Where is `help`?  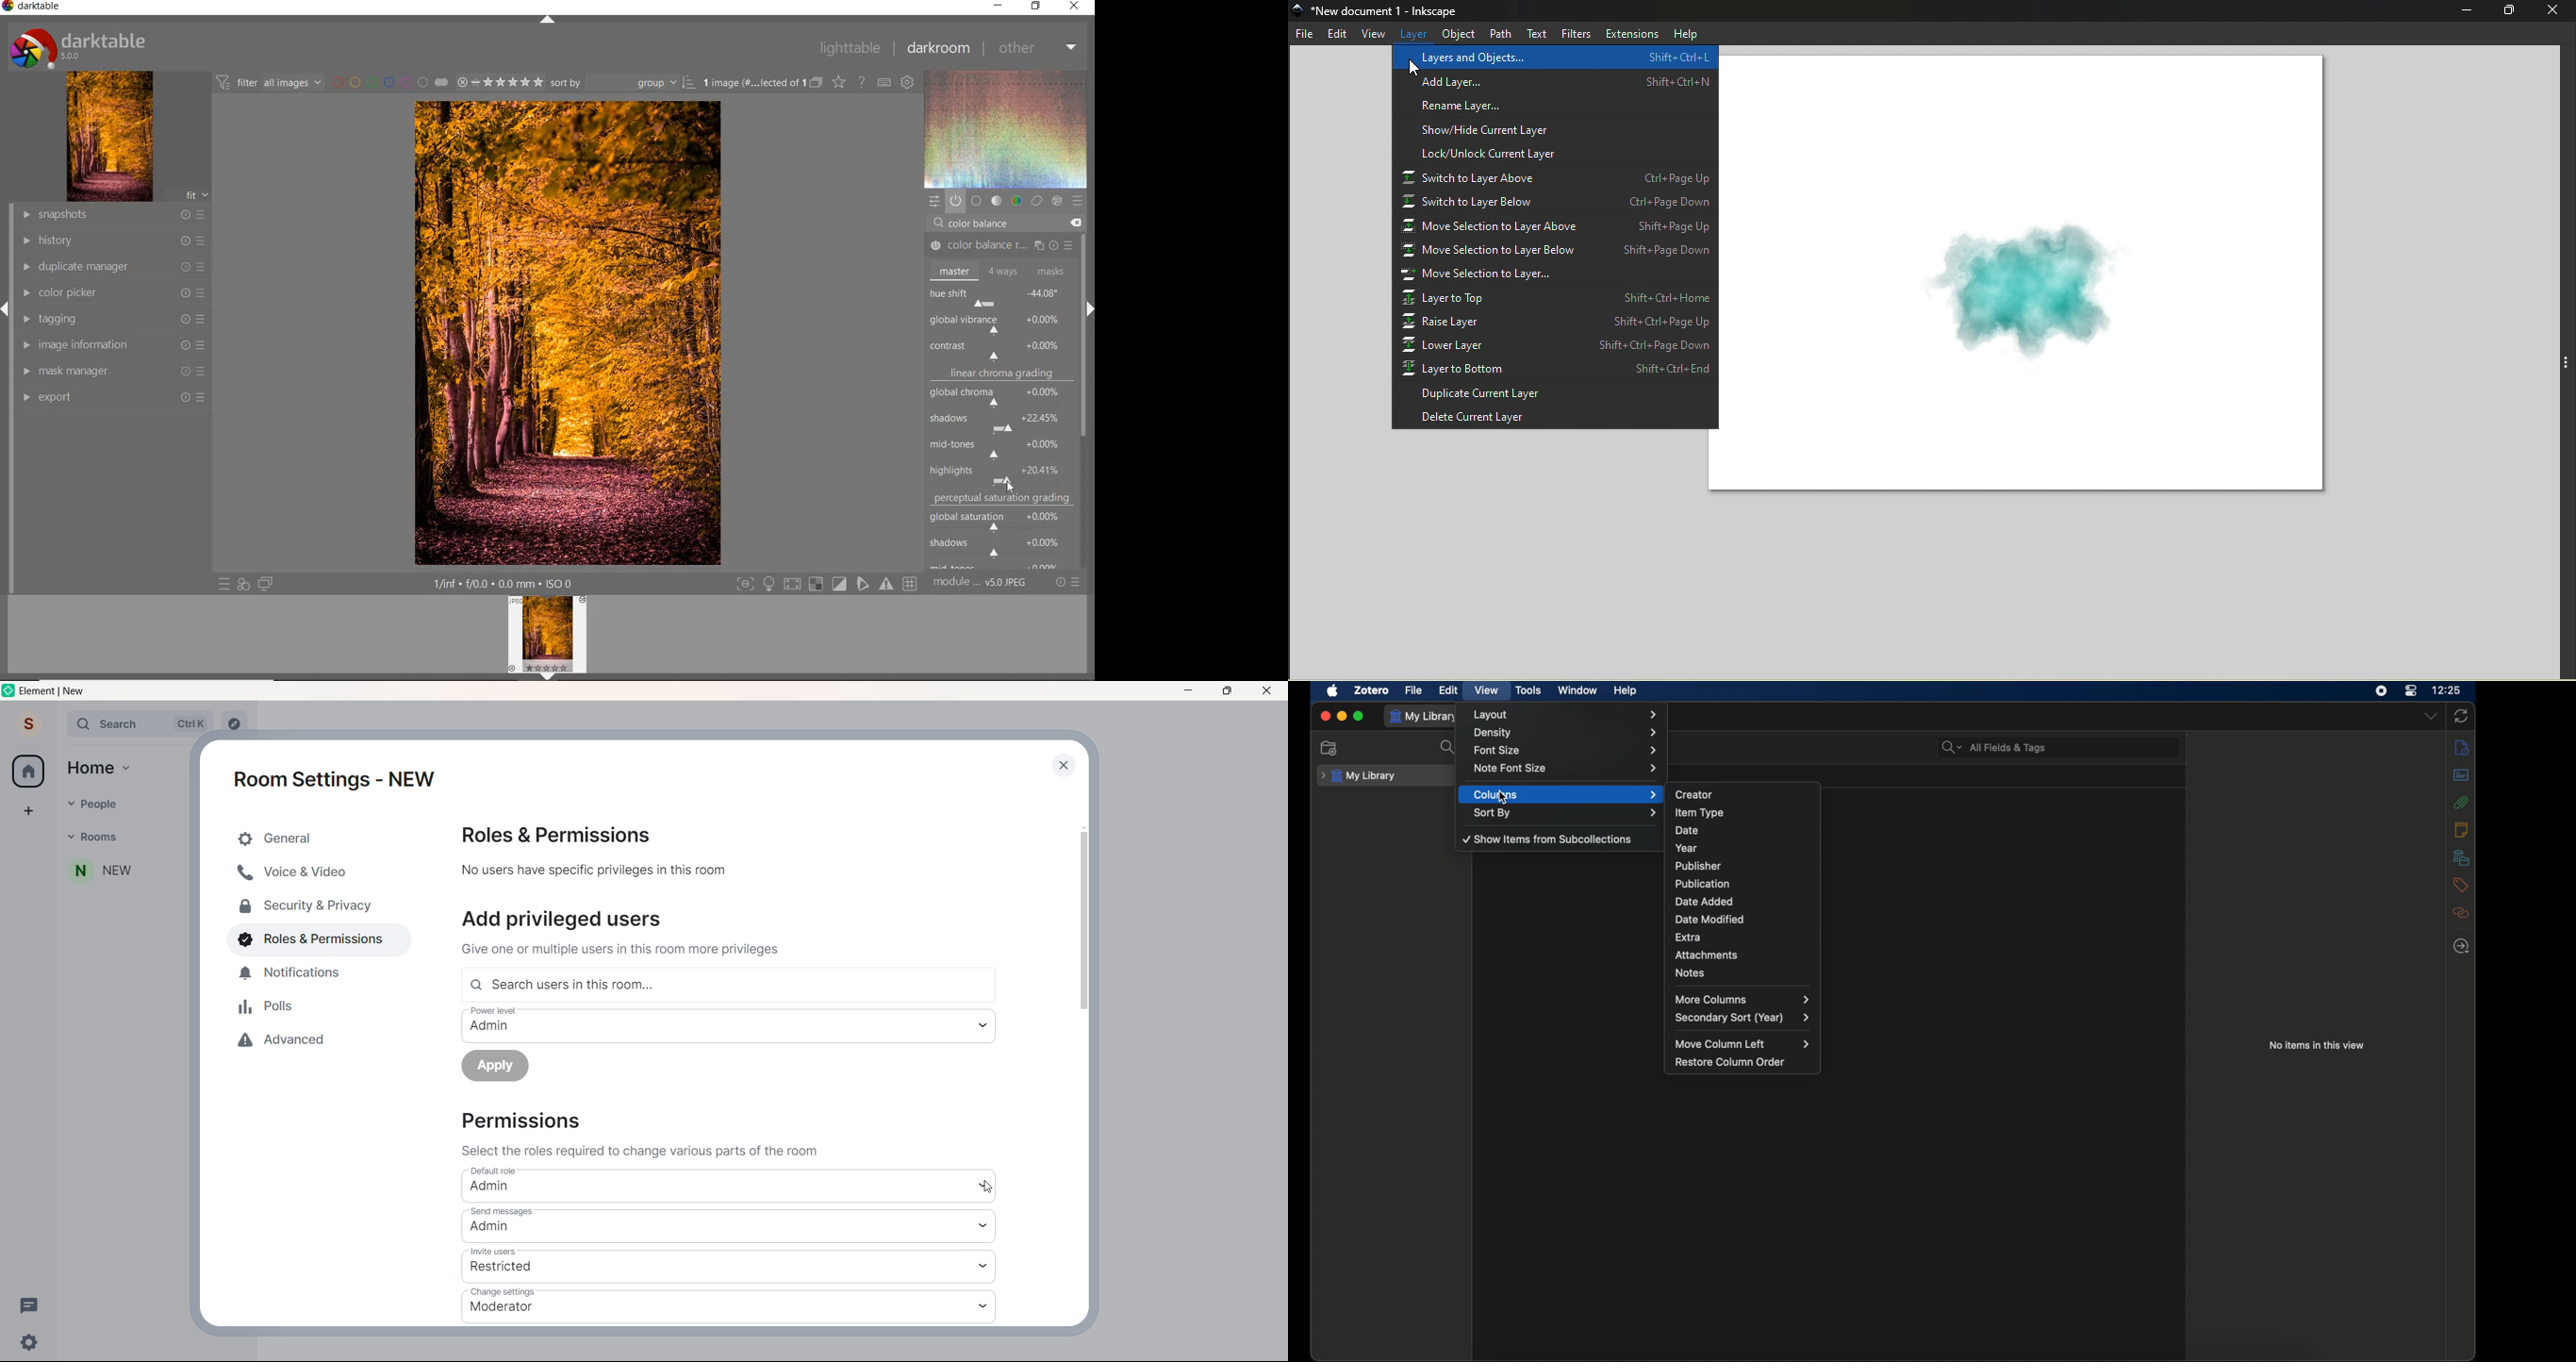 help is located at coordinates (1625, 691).